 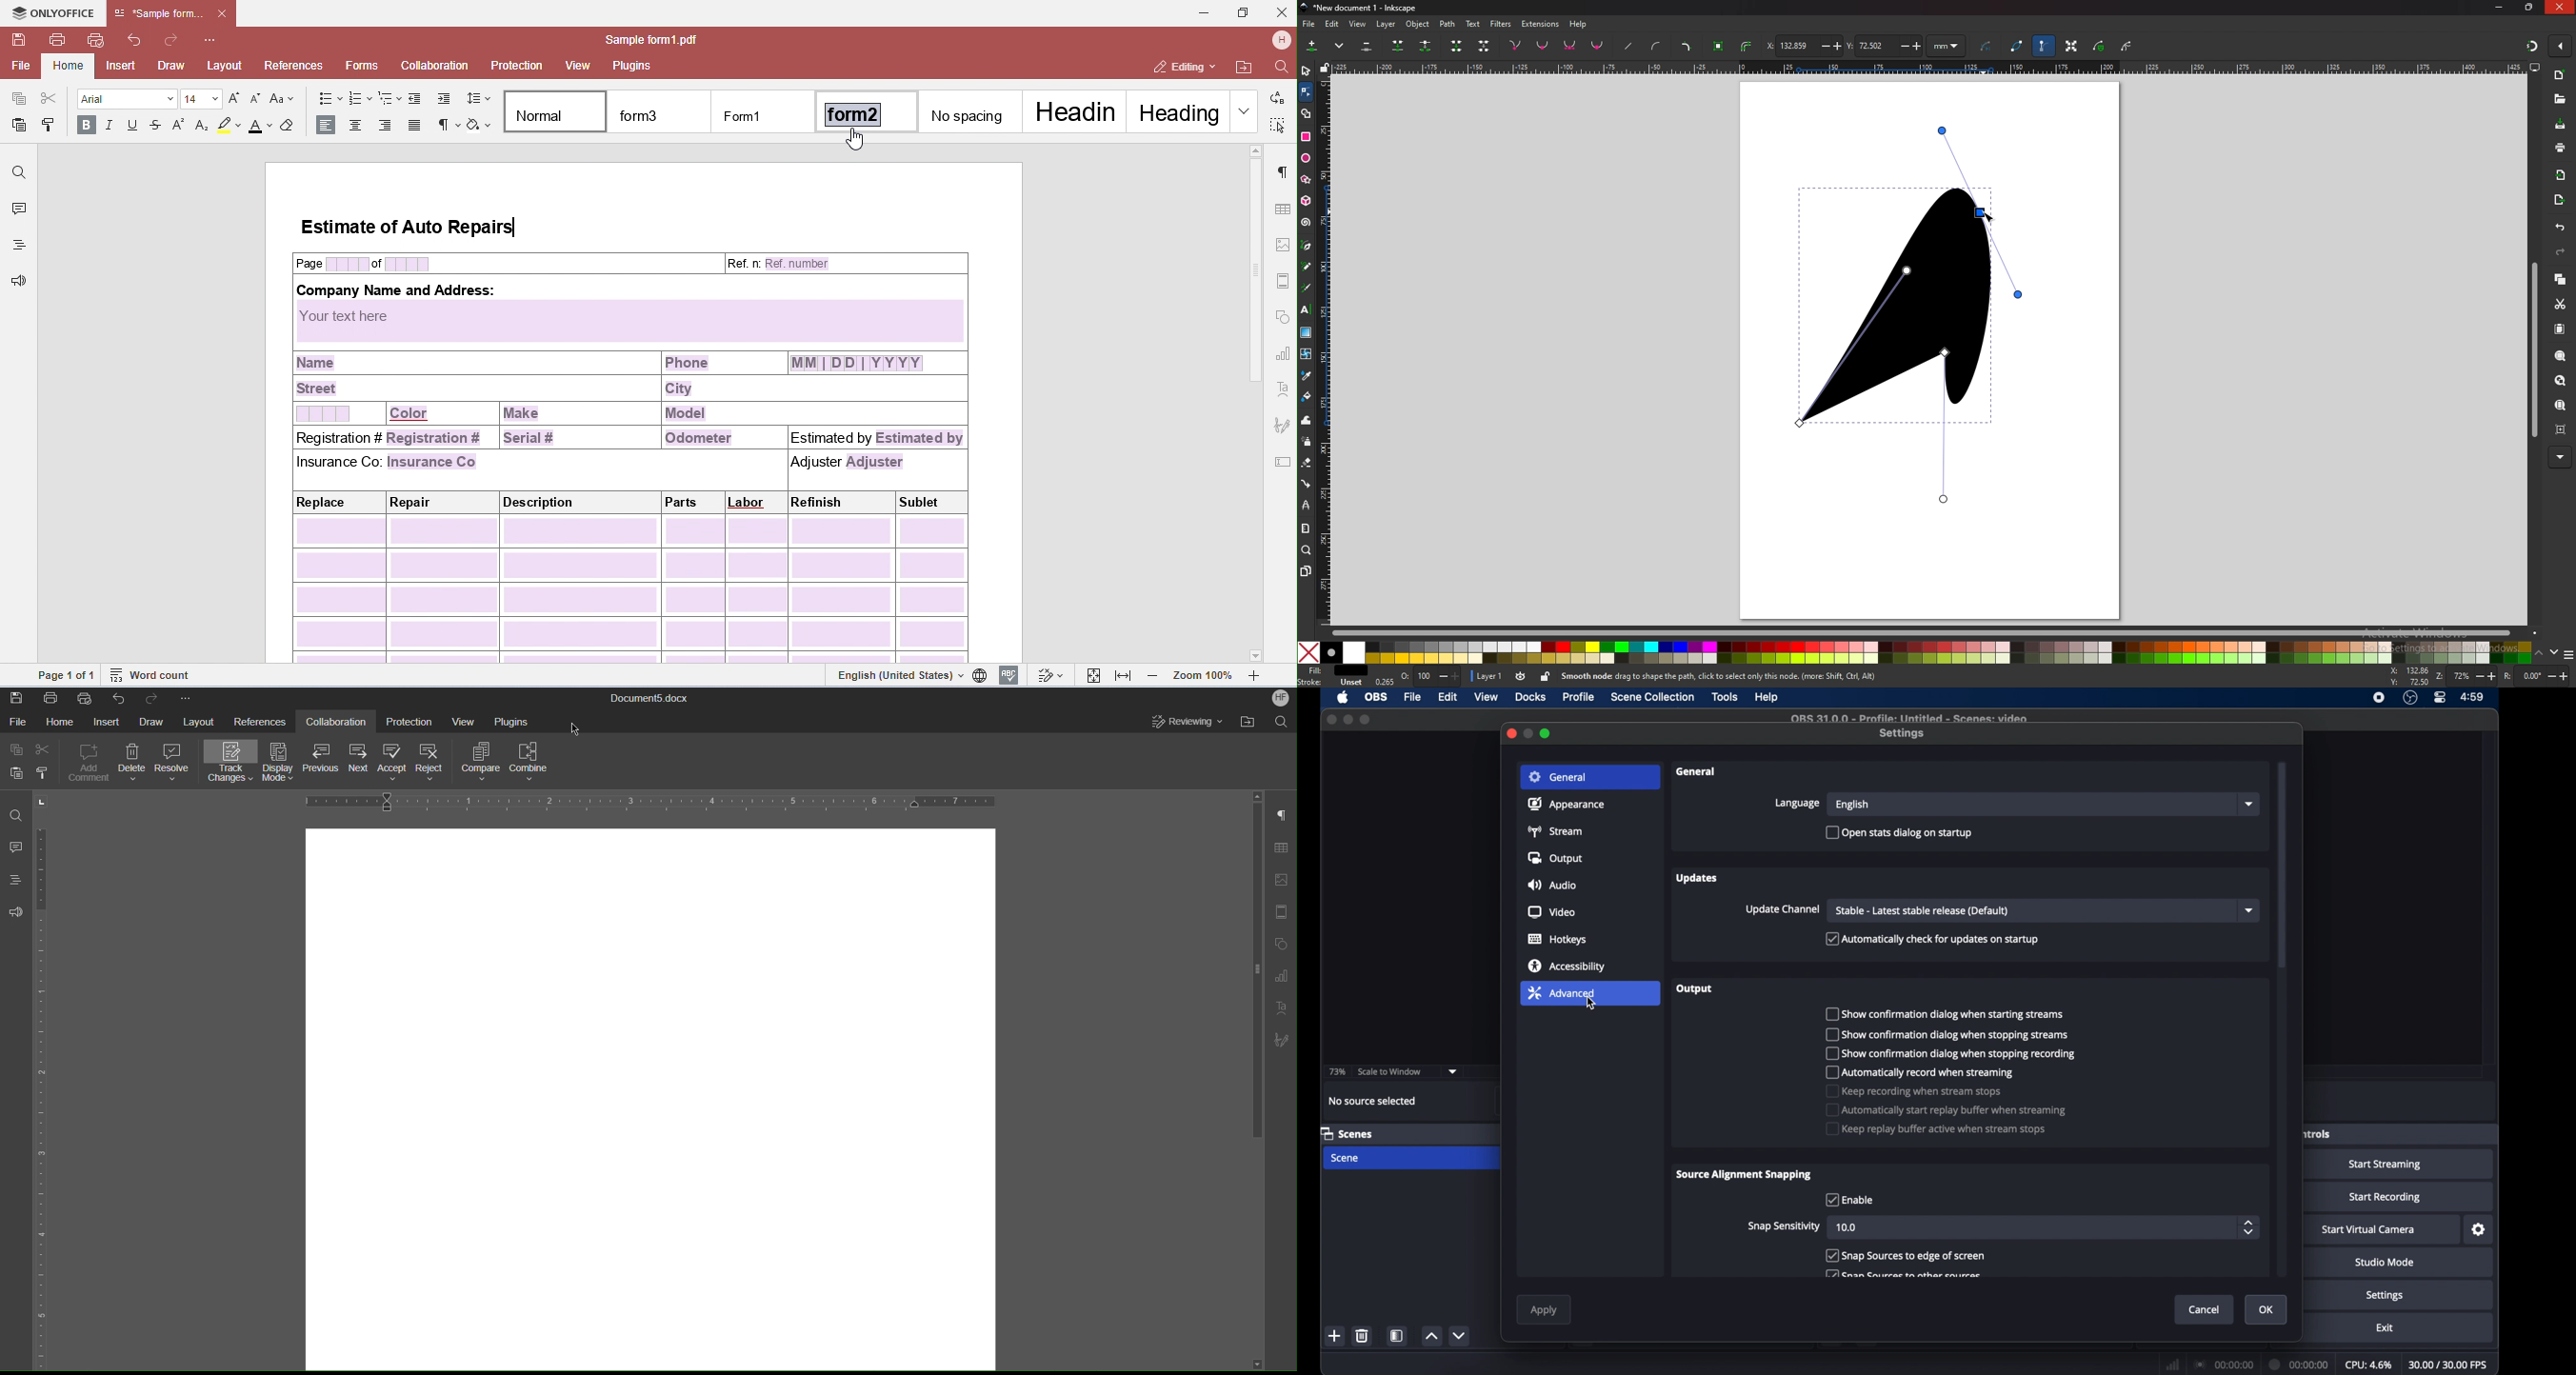 What do you see at coordinates (206, 722) in the screenshot?
I see `Layout` at bounding box center [206, 722].